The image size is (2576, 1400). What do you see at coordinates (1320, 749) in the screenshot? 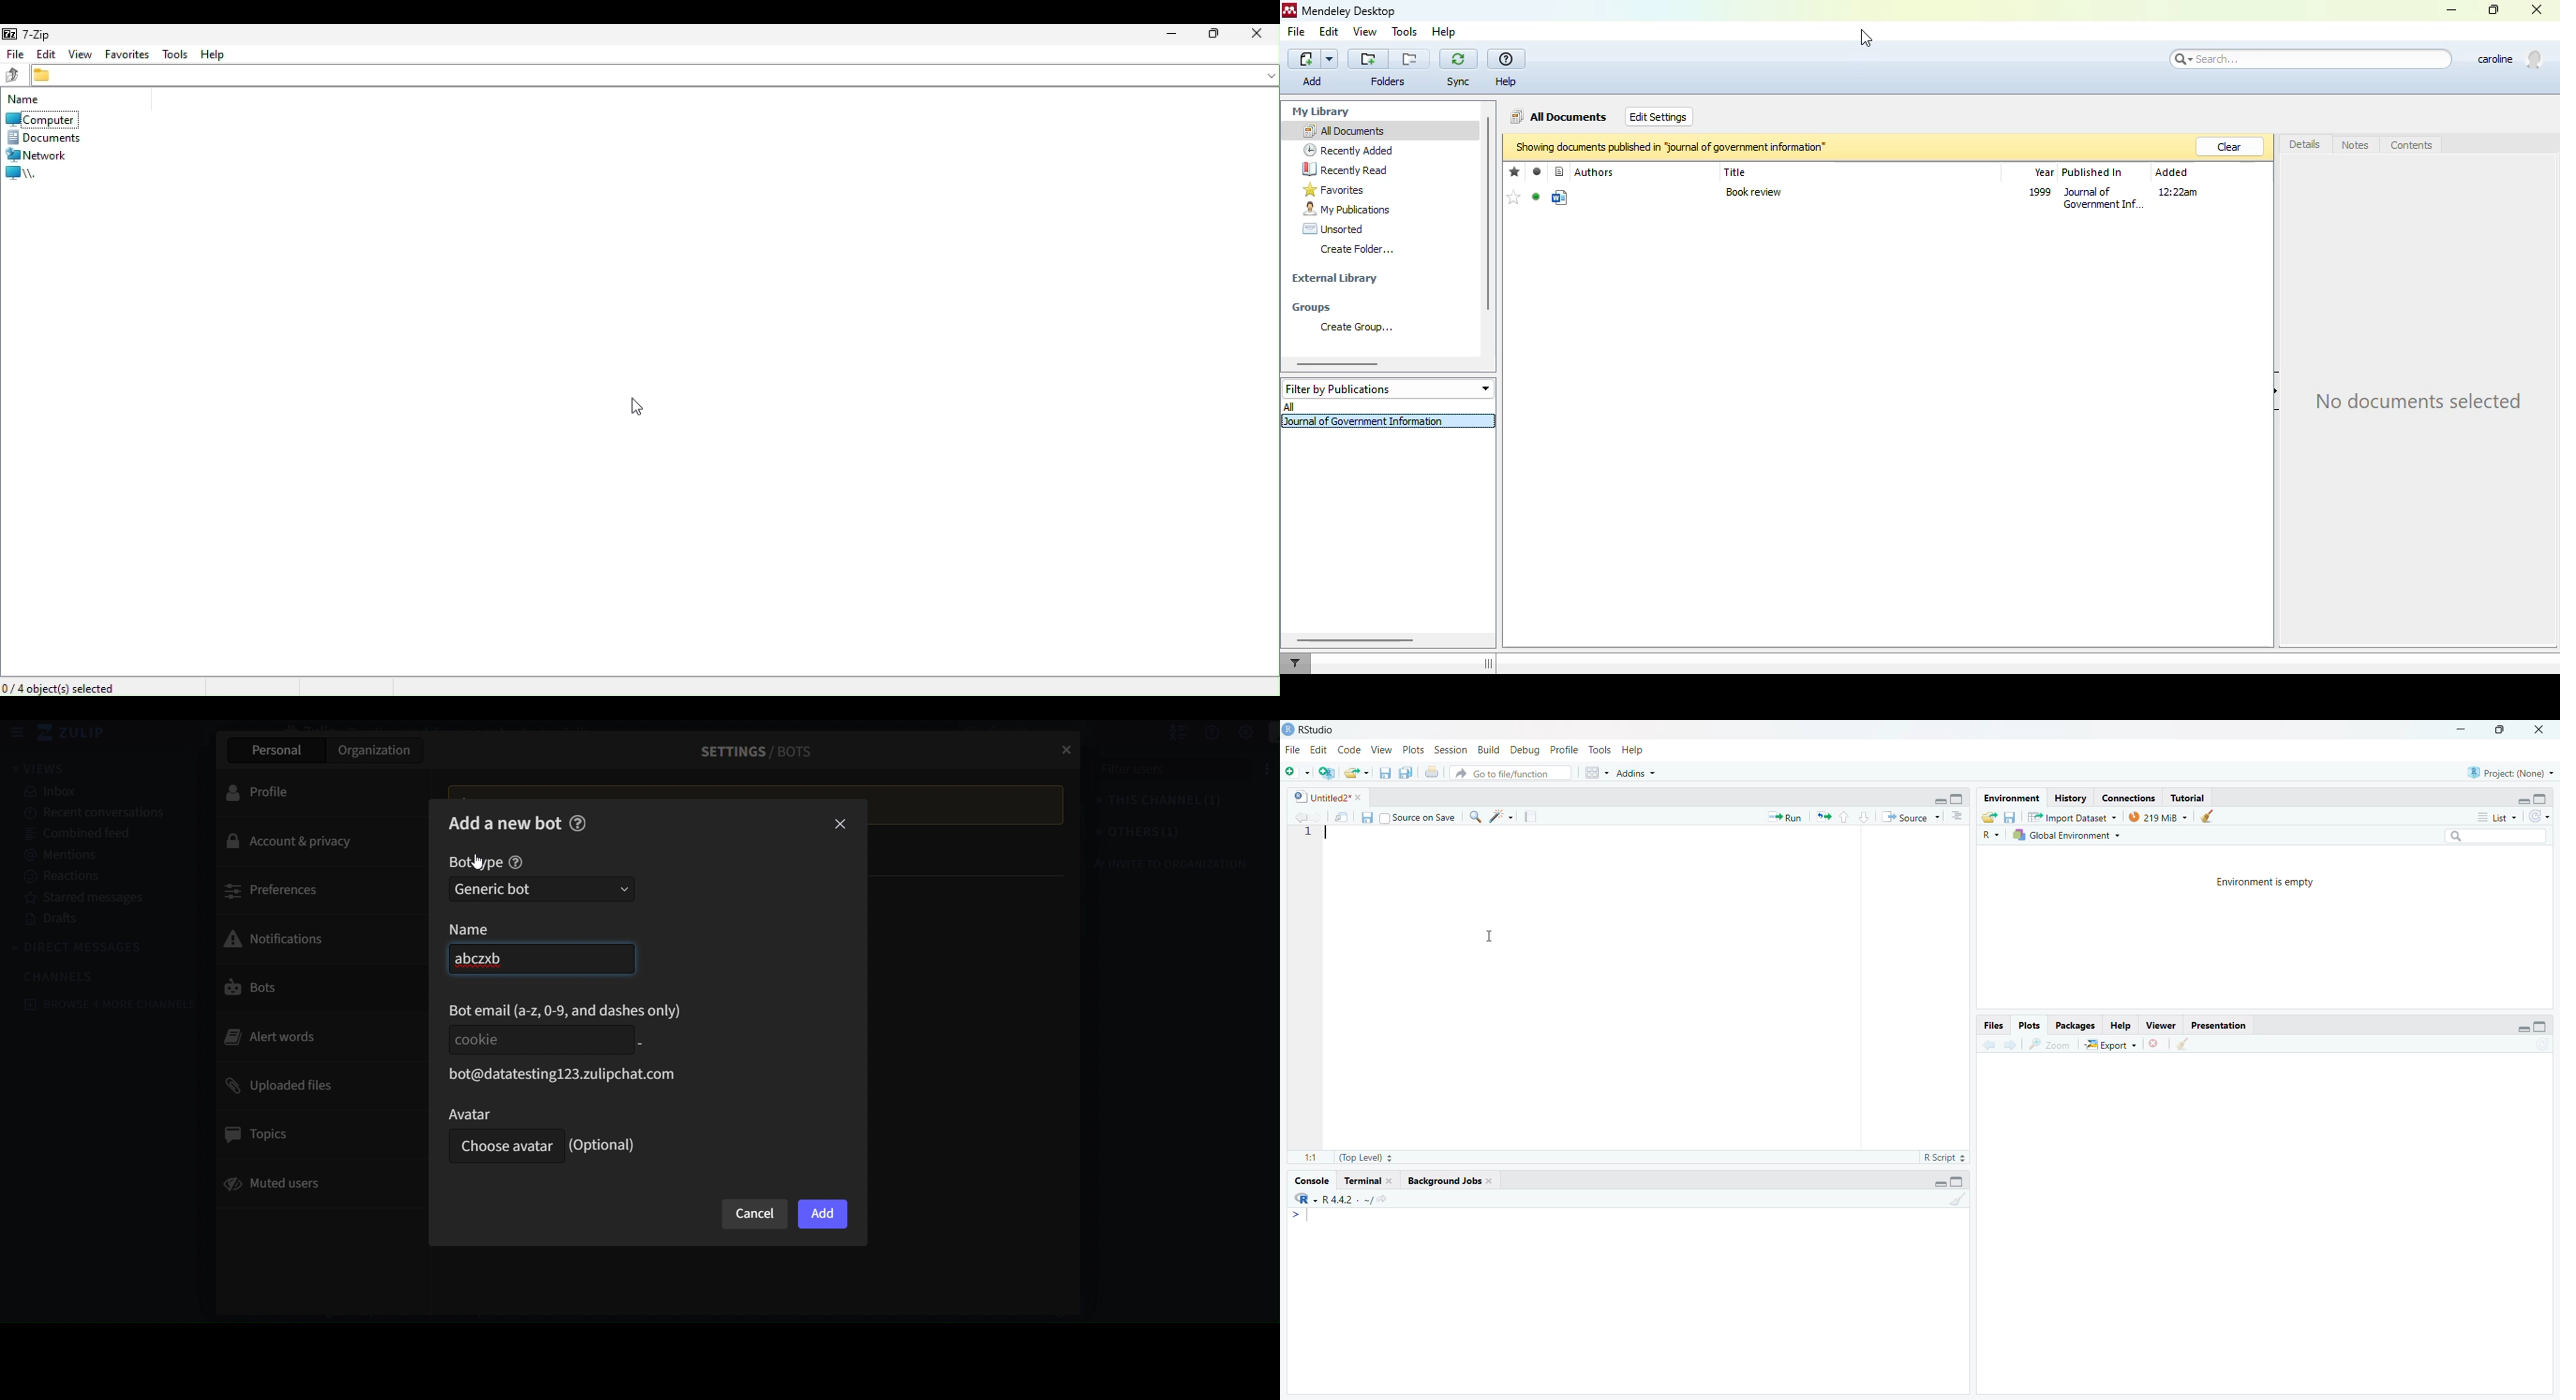
I see `Edit` at bounding box center [1320, 749].